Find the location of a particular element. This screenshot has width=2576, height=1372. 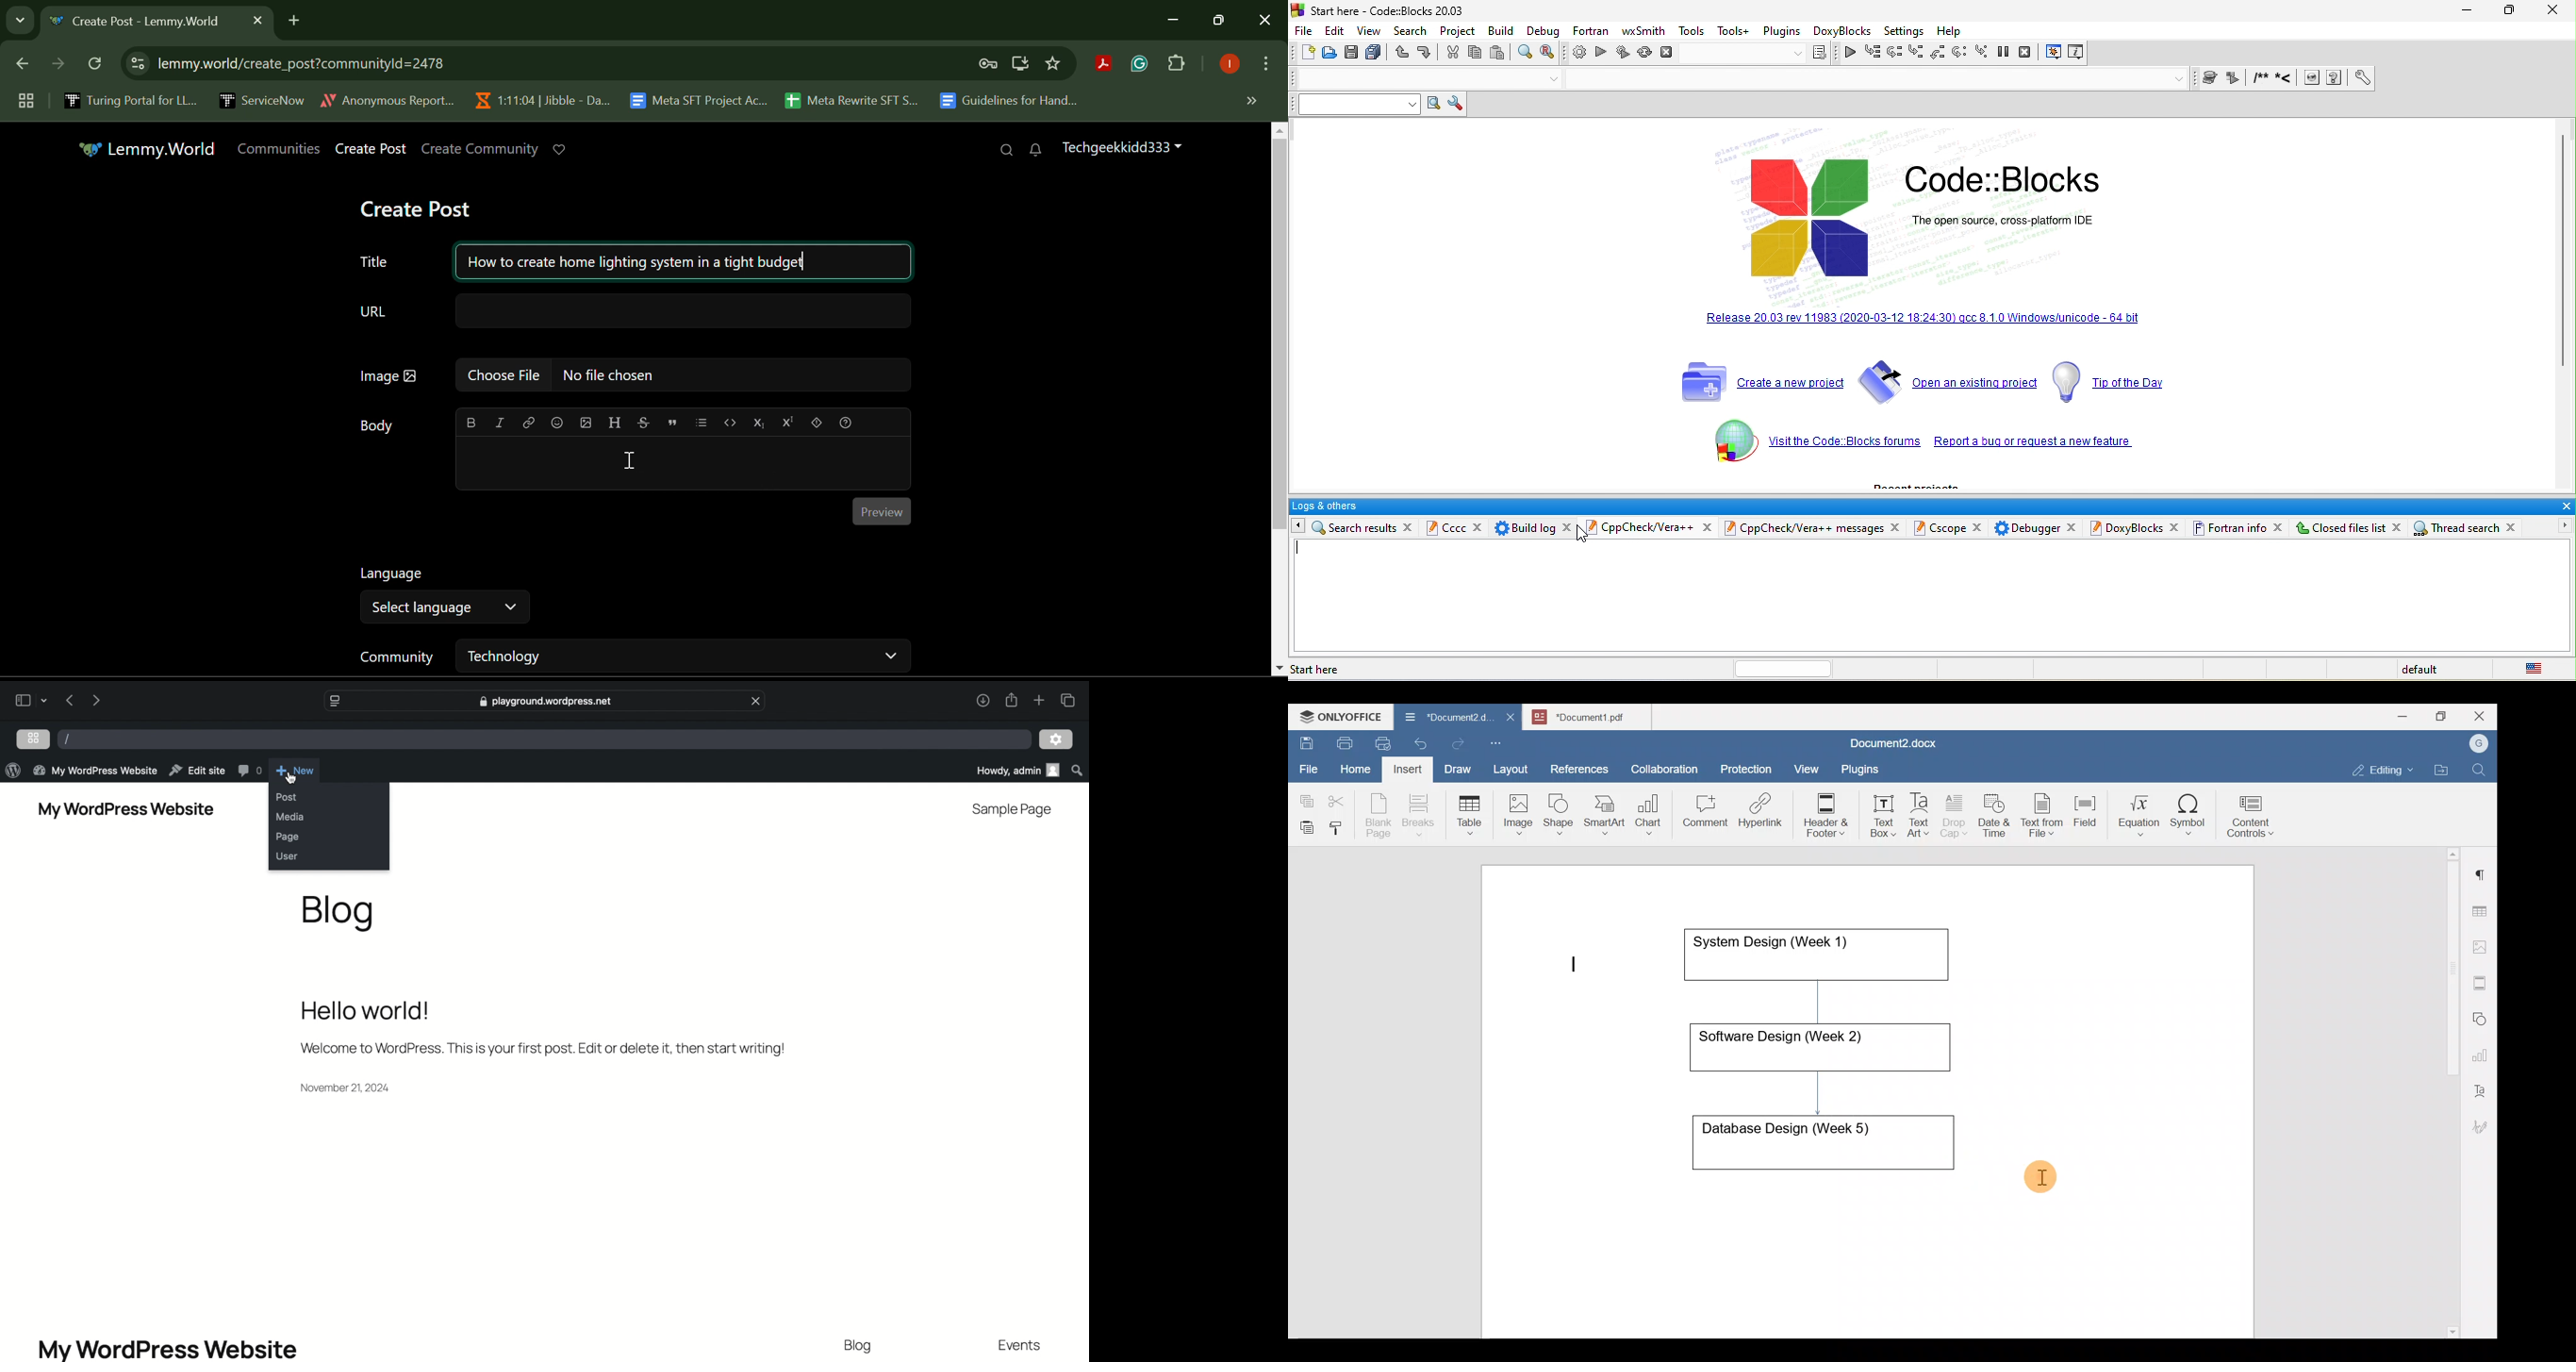

Maximize is located at coordinates (2445, 716).